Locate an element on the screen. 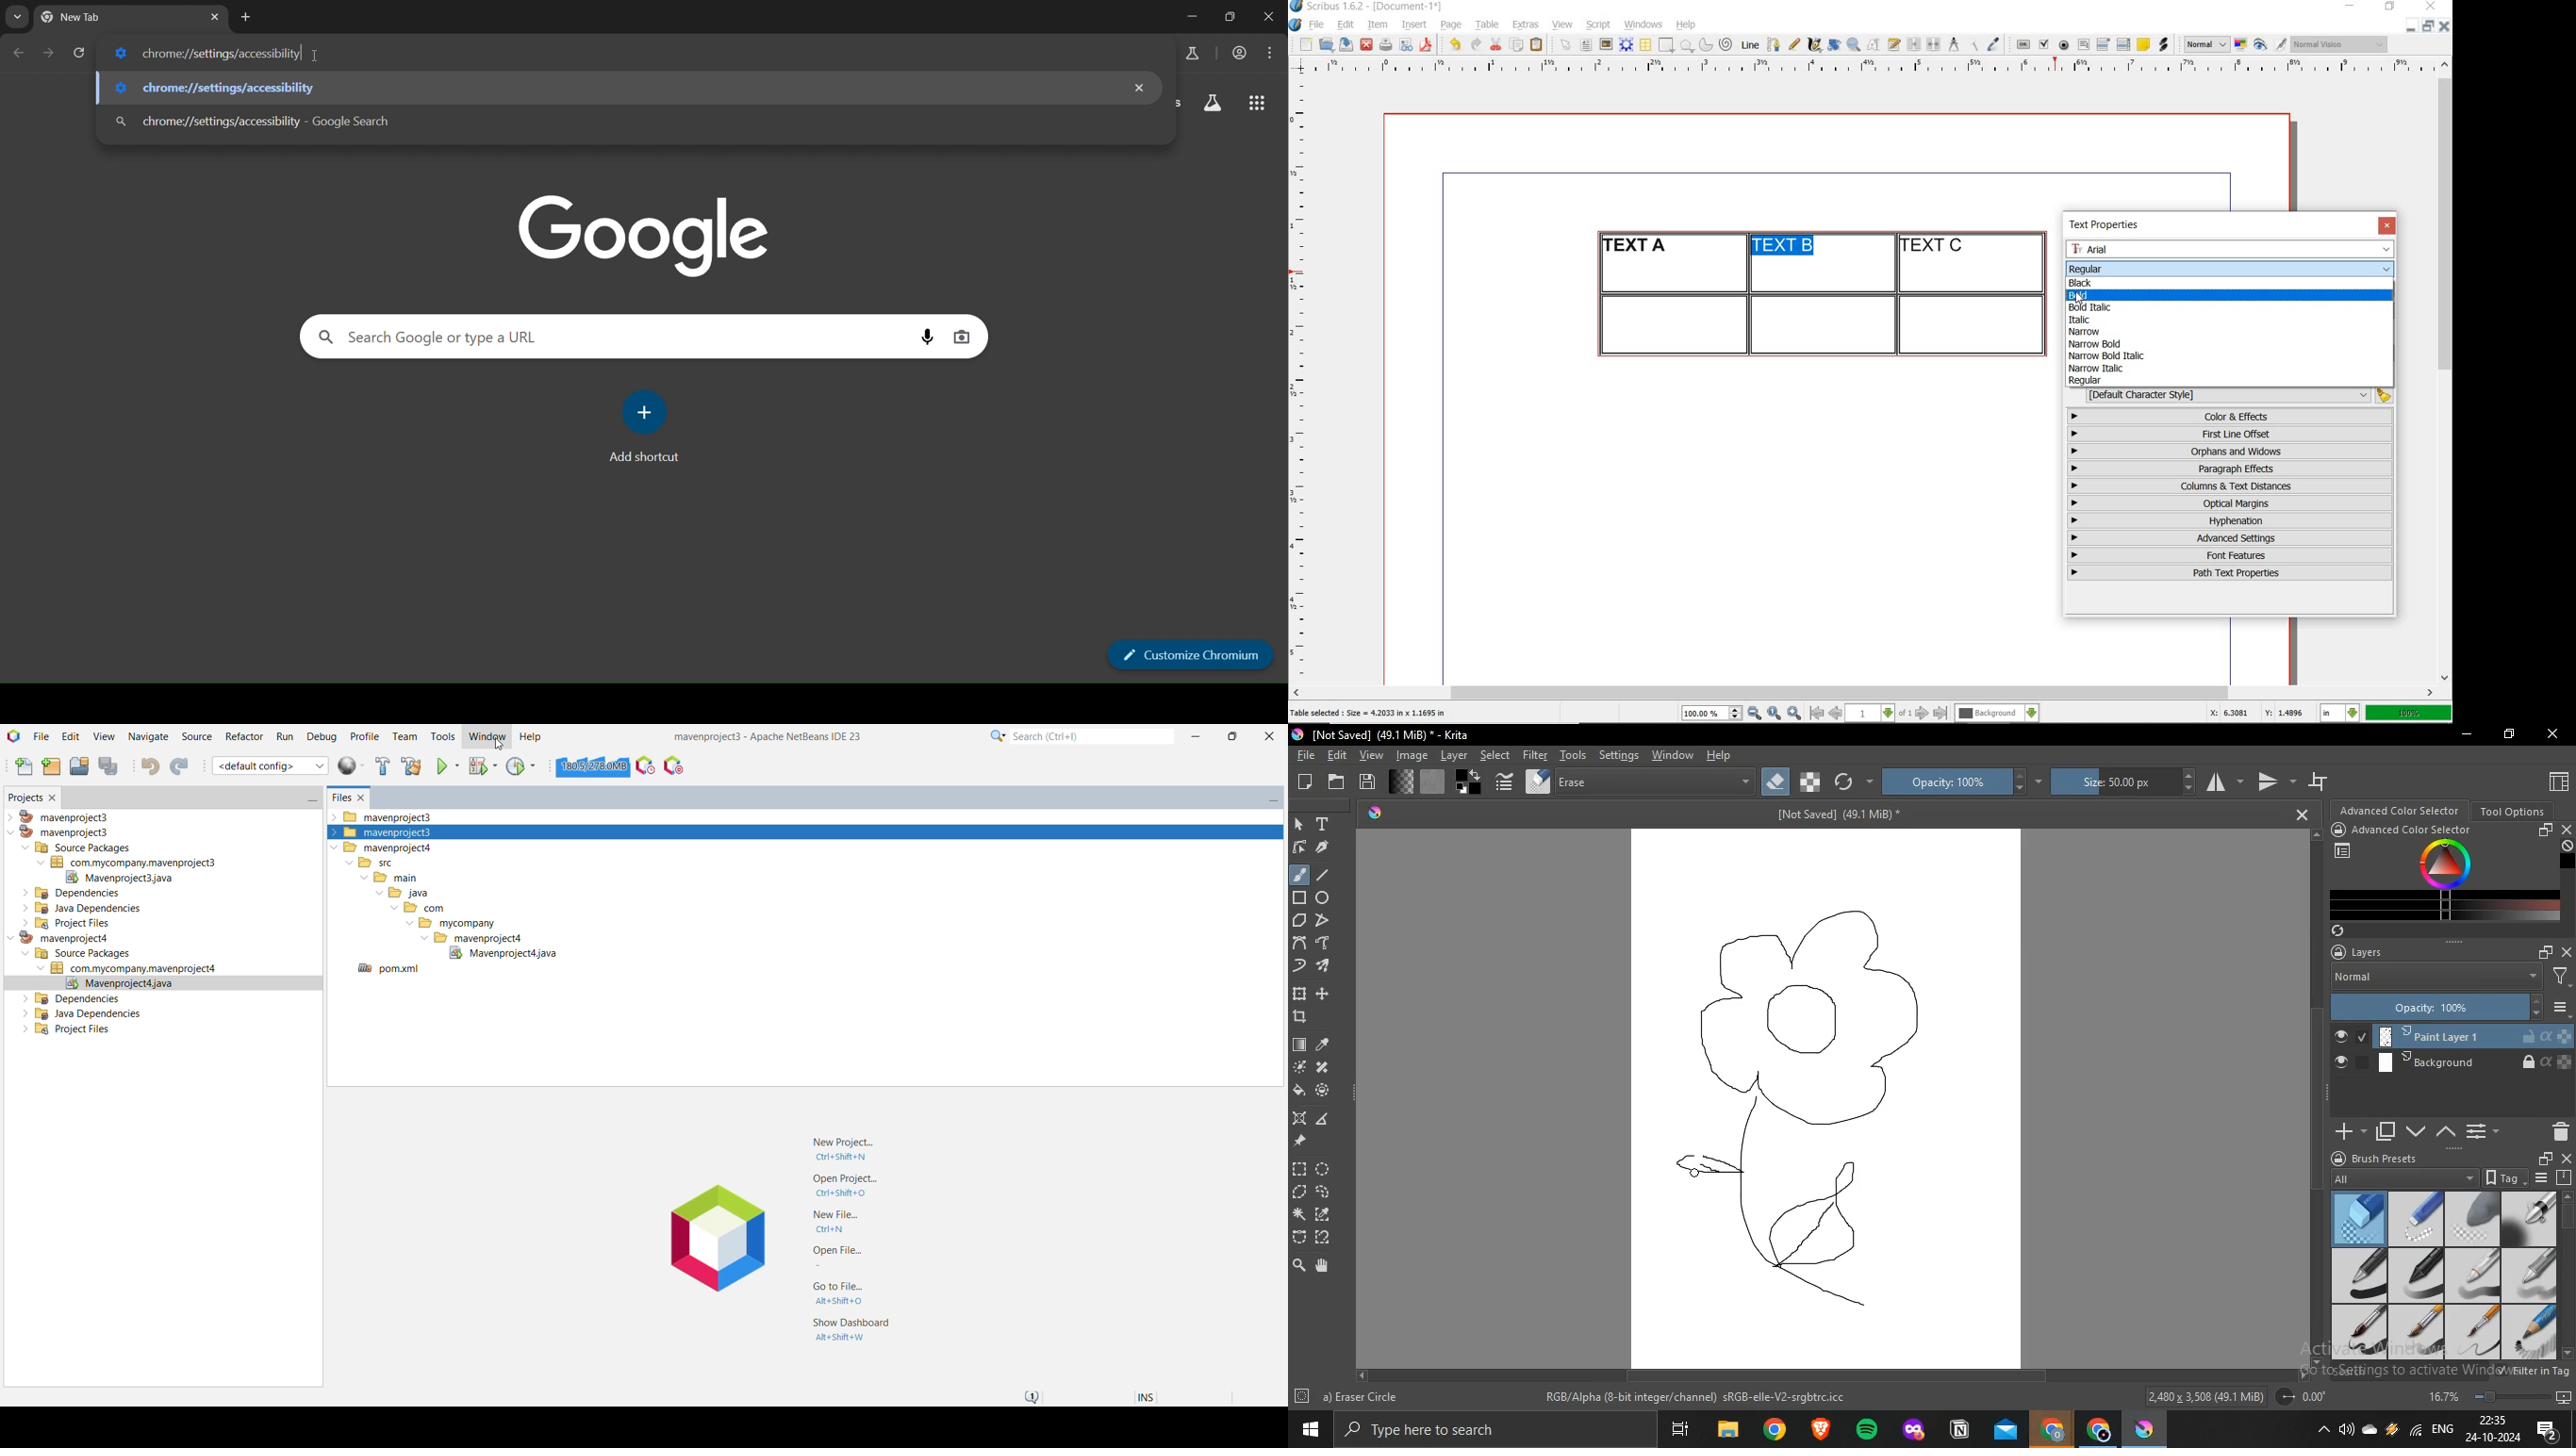  black is located at coordinates (2082, 282).